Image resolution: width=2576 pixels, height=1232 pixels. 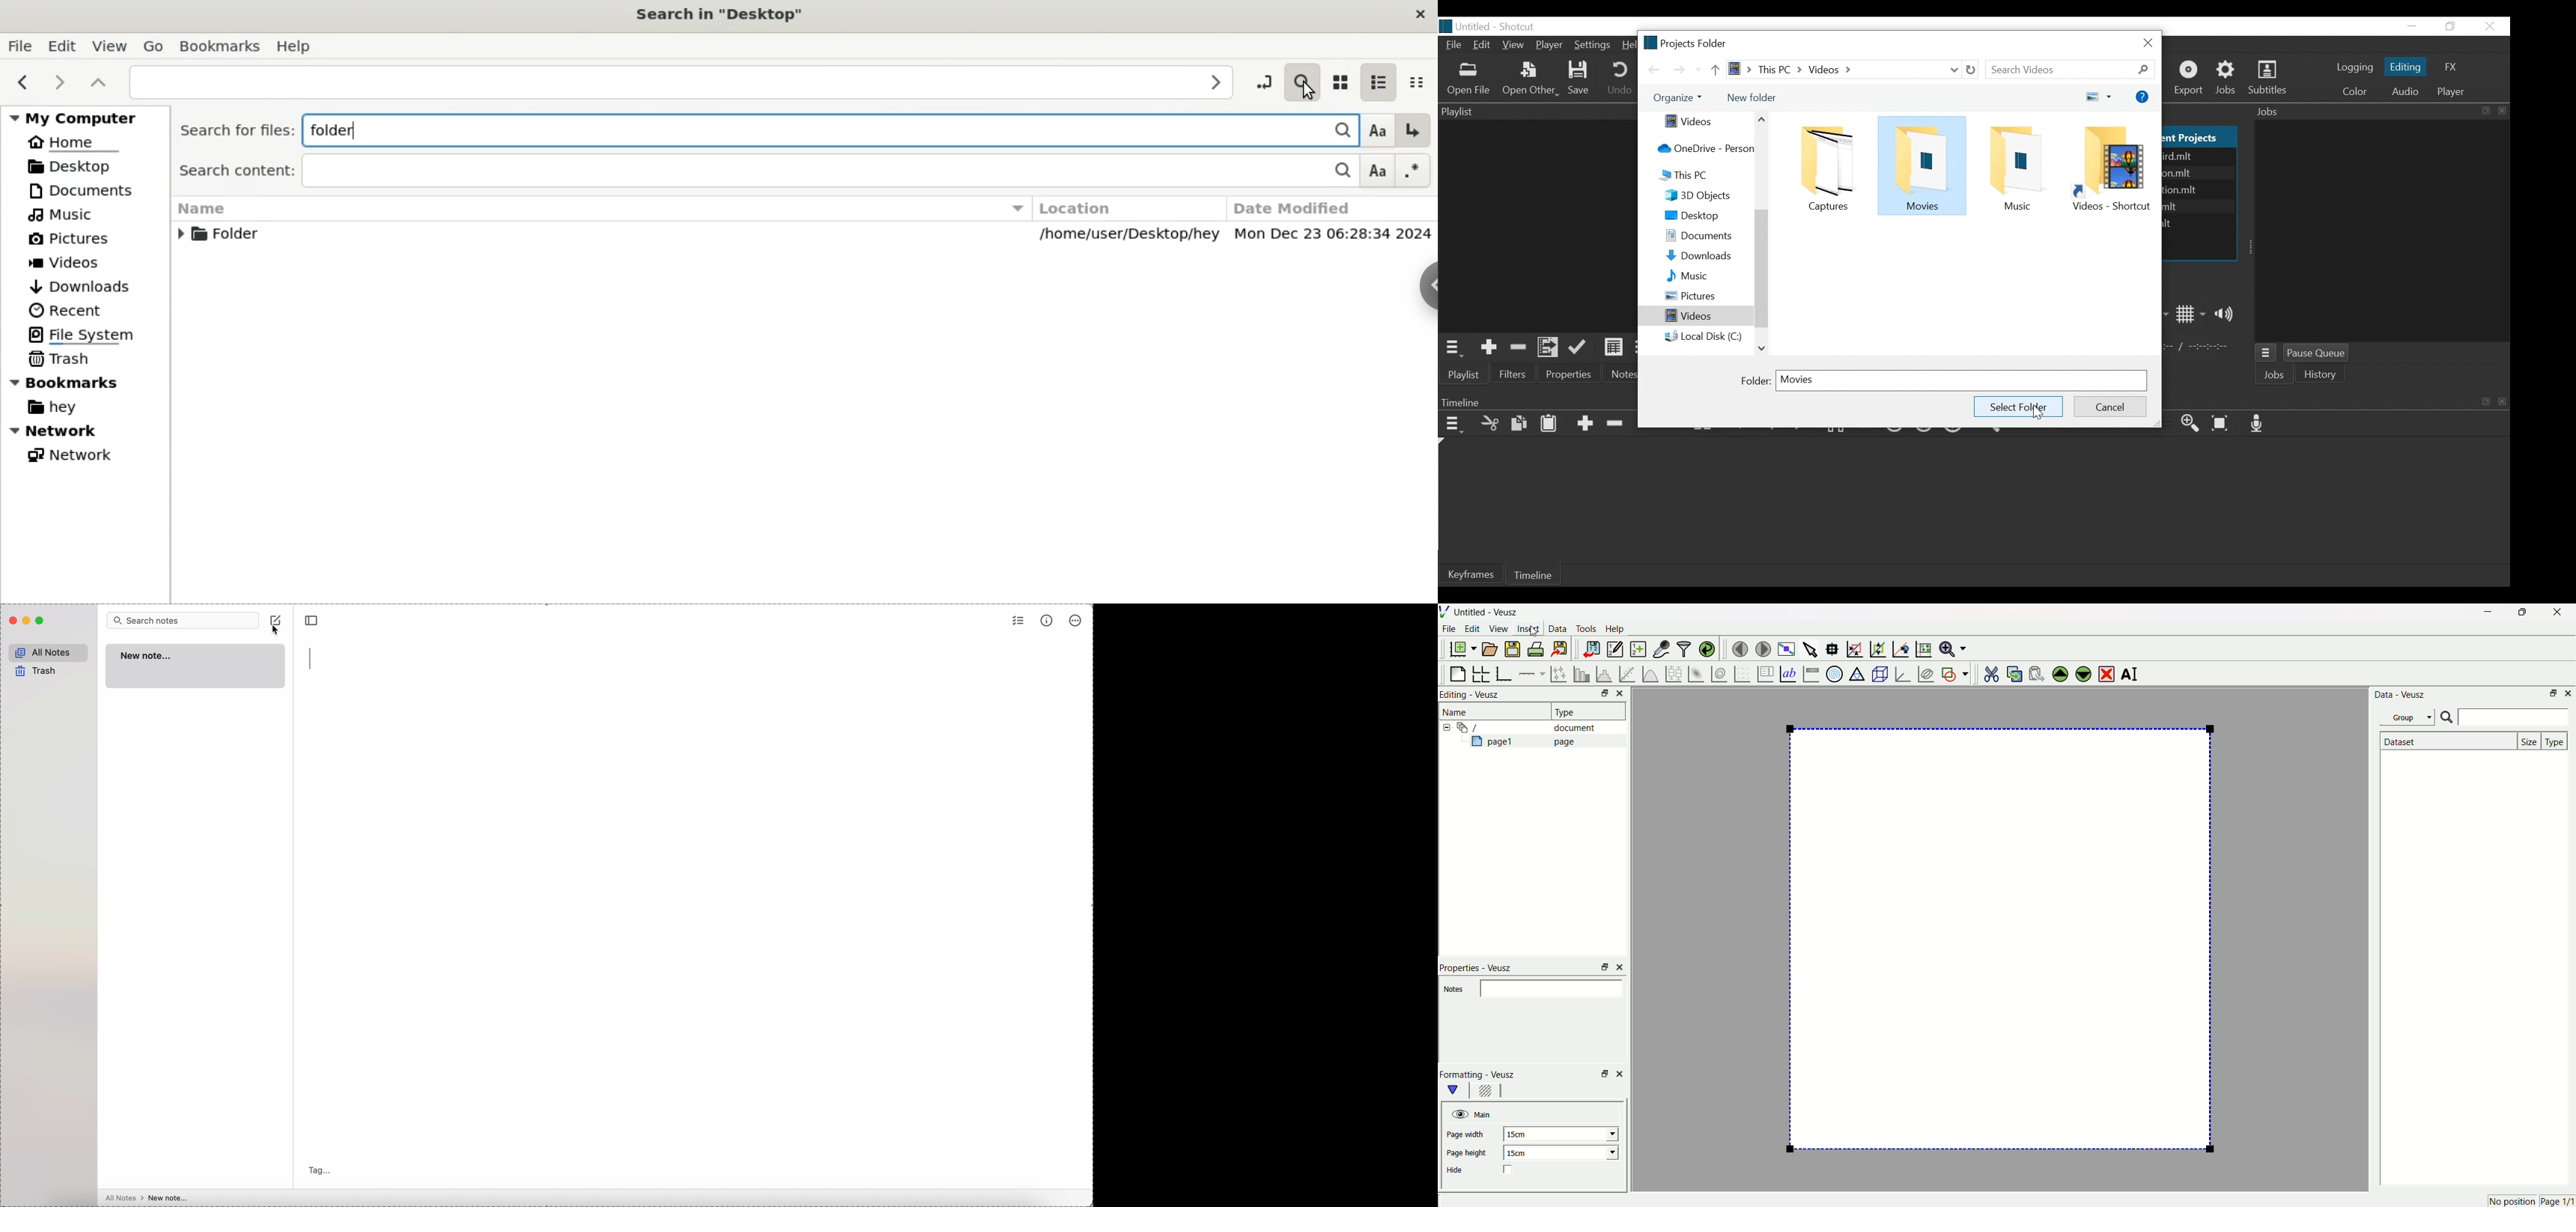 I want to click on Minimize, so click(x=2552, y=694).